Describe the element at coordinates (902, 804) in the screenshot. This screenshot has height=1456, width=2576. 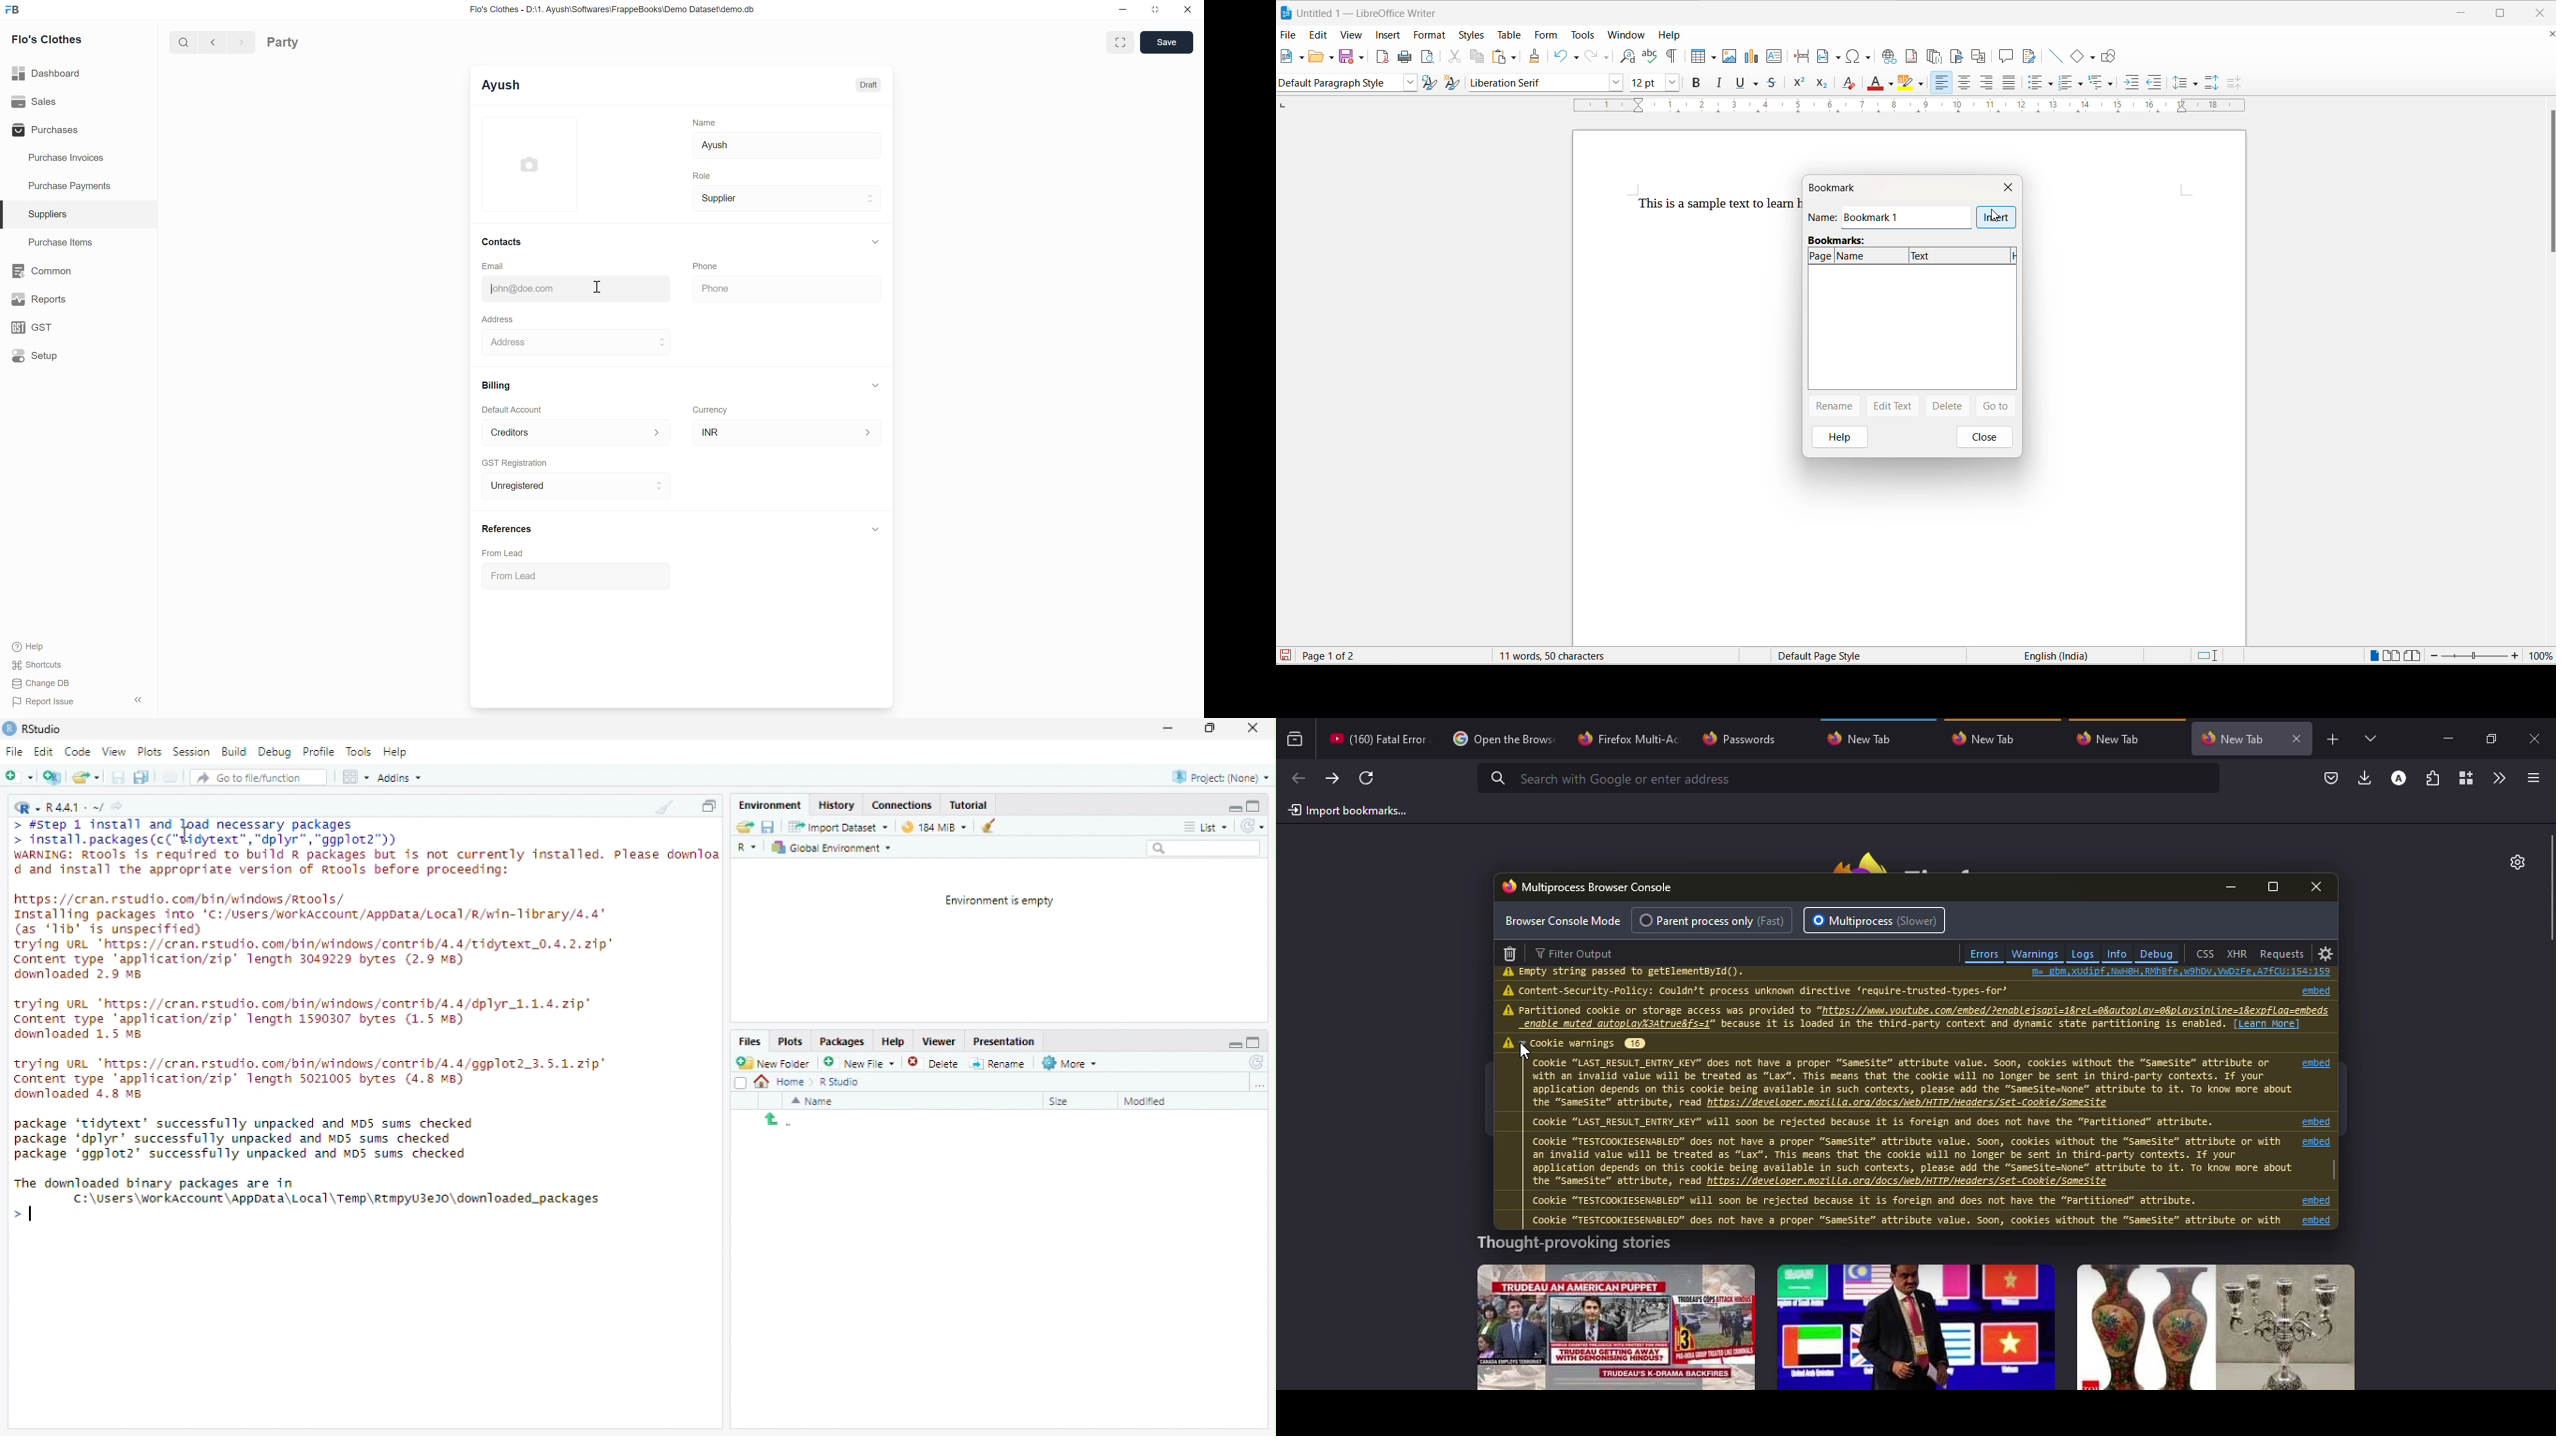
I see `Connections` at that location.